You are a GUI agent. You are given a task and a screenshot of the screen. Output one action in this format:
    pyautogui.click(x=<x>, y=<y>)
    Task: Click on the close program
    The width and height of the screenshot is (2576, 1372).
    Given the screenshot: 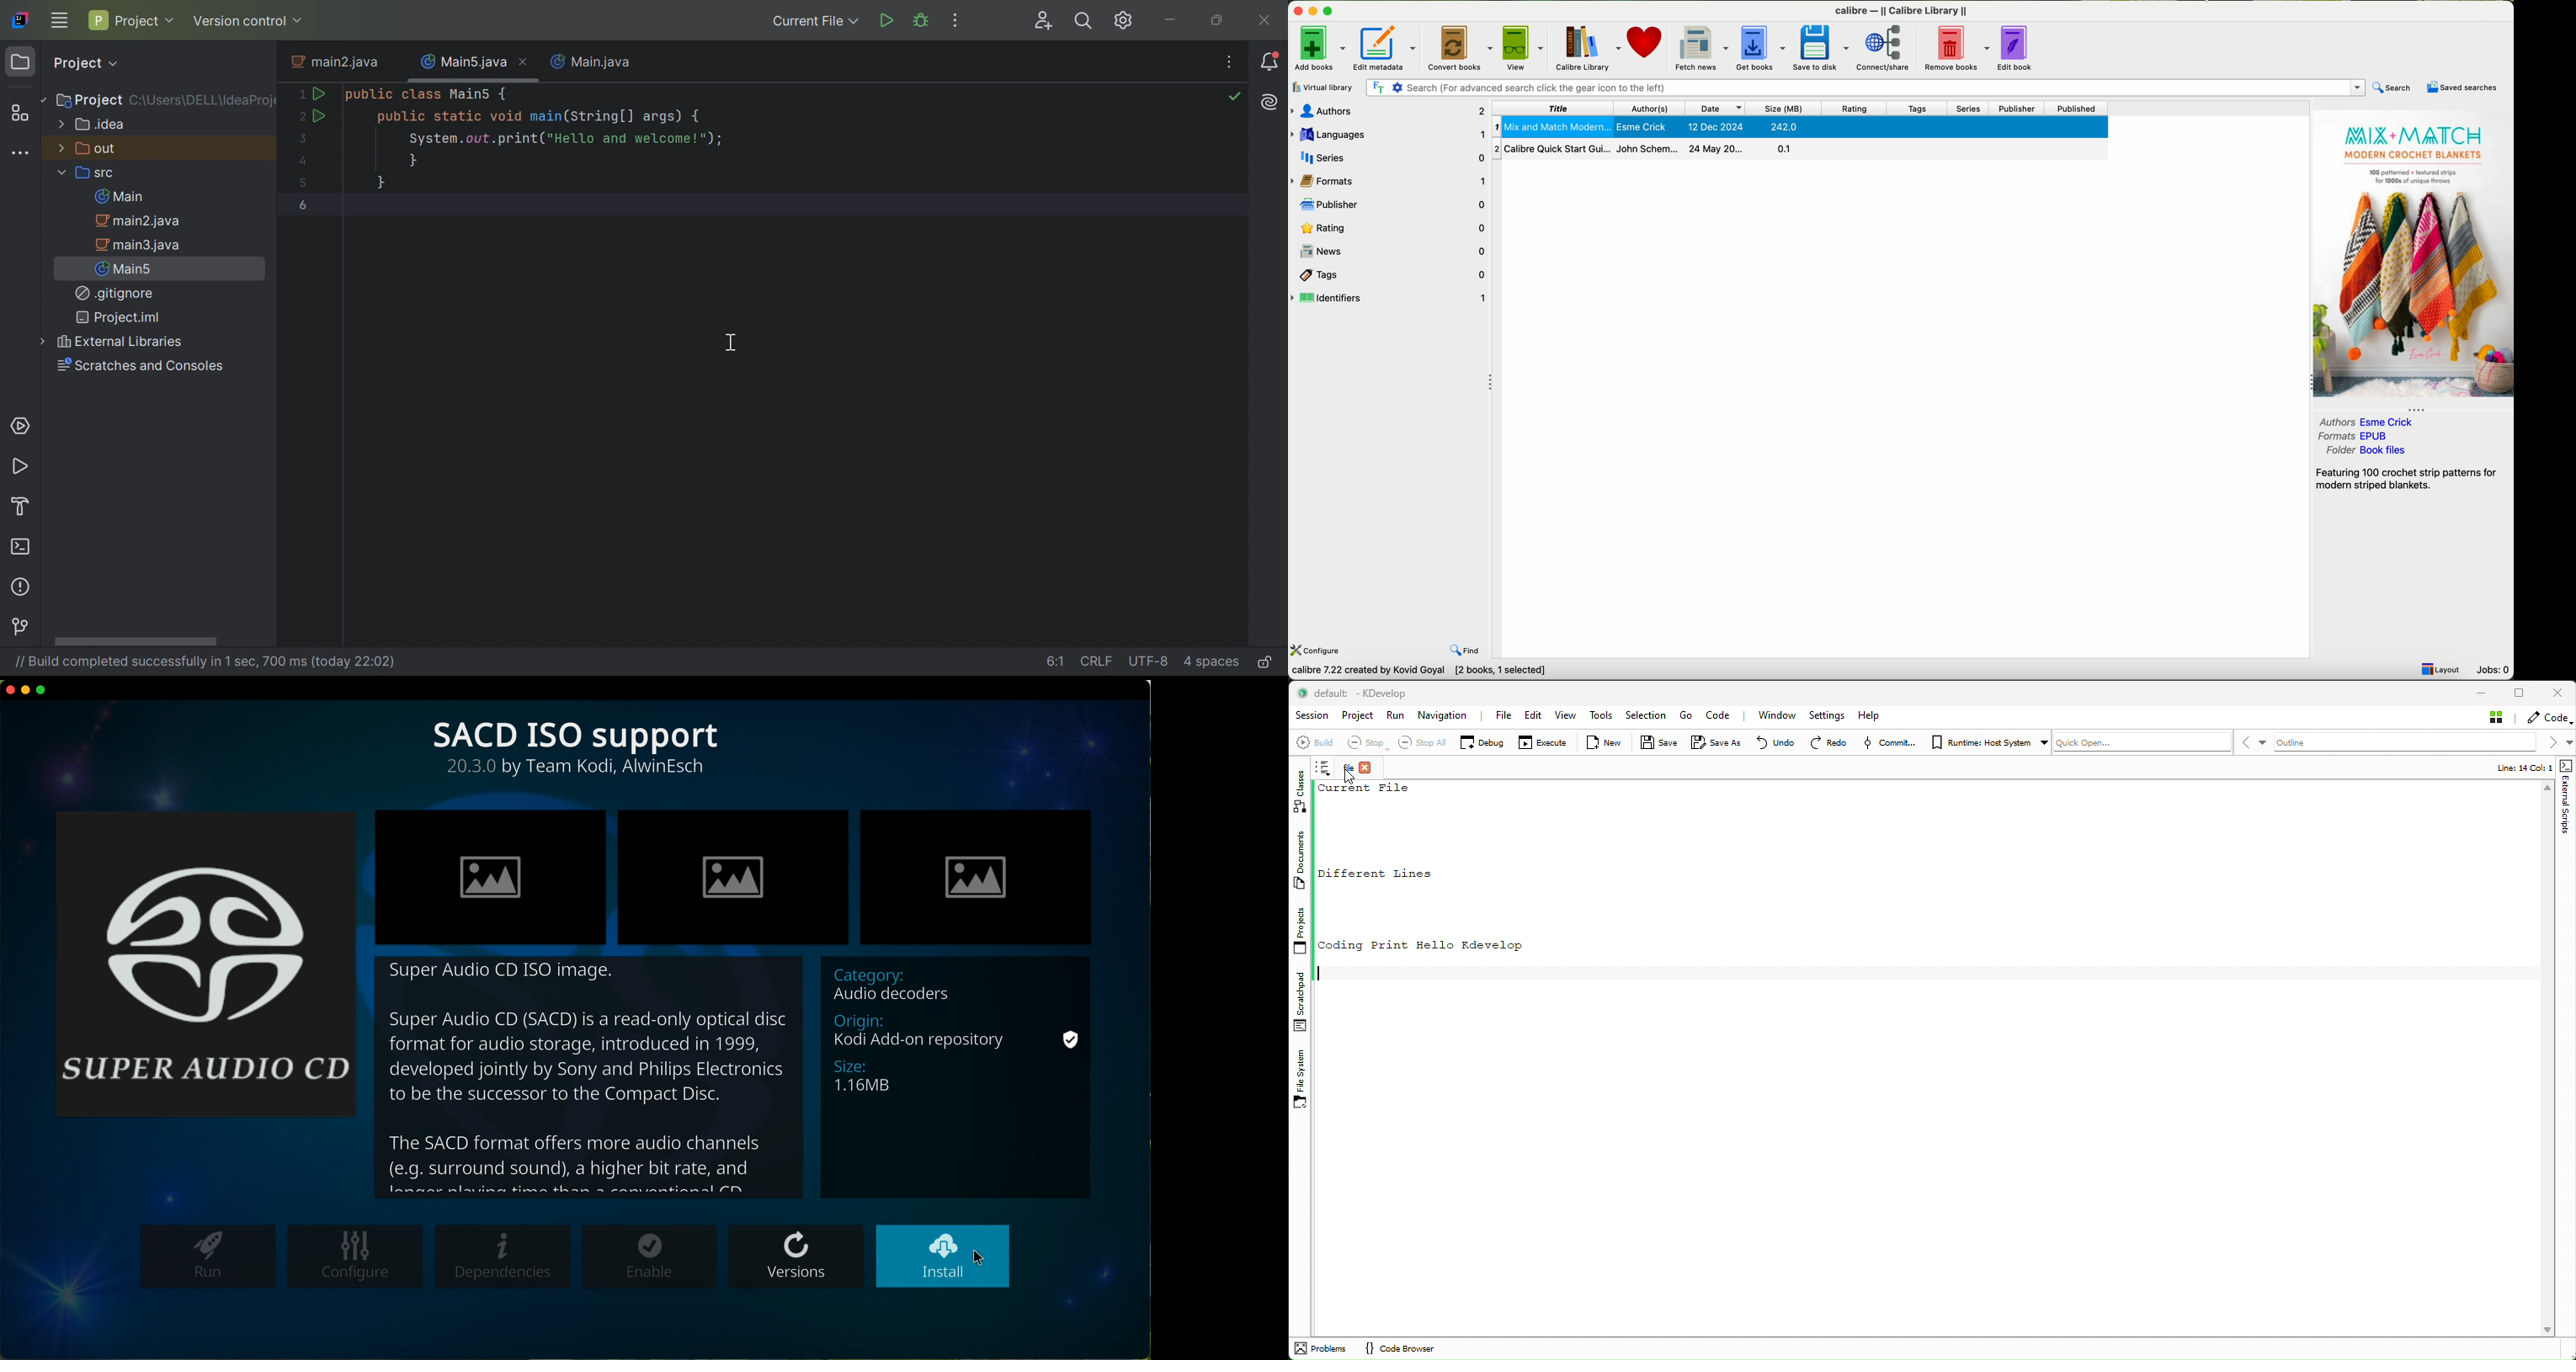 What is the action you would take?
    pyautogui.click(x=1298, y=11)
    